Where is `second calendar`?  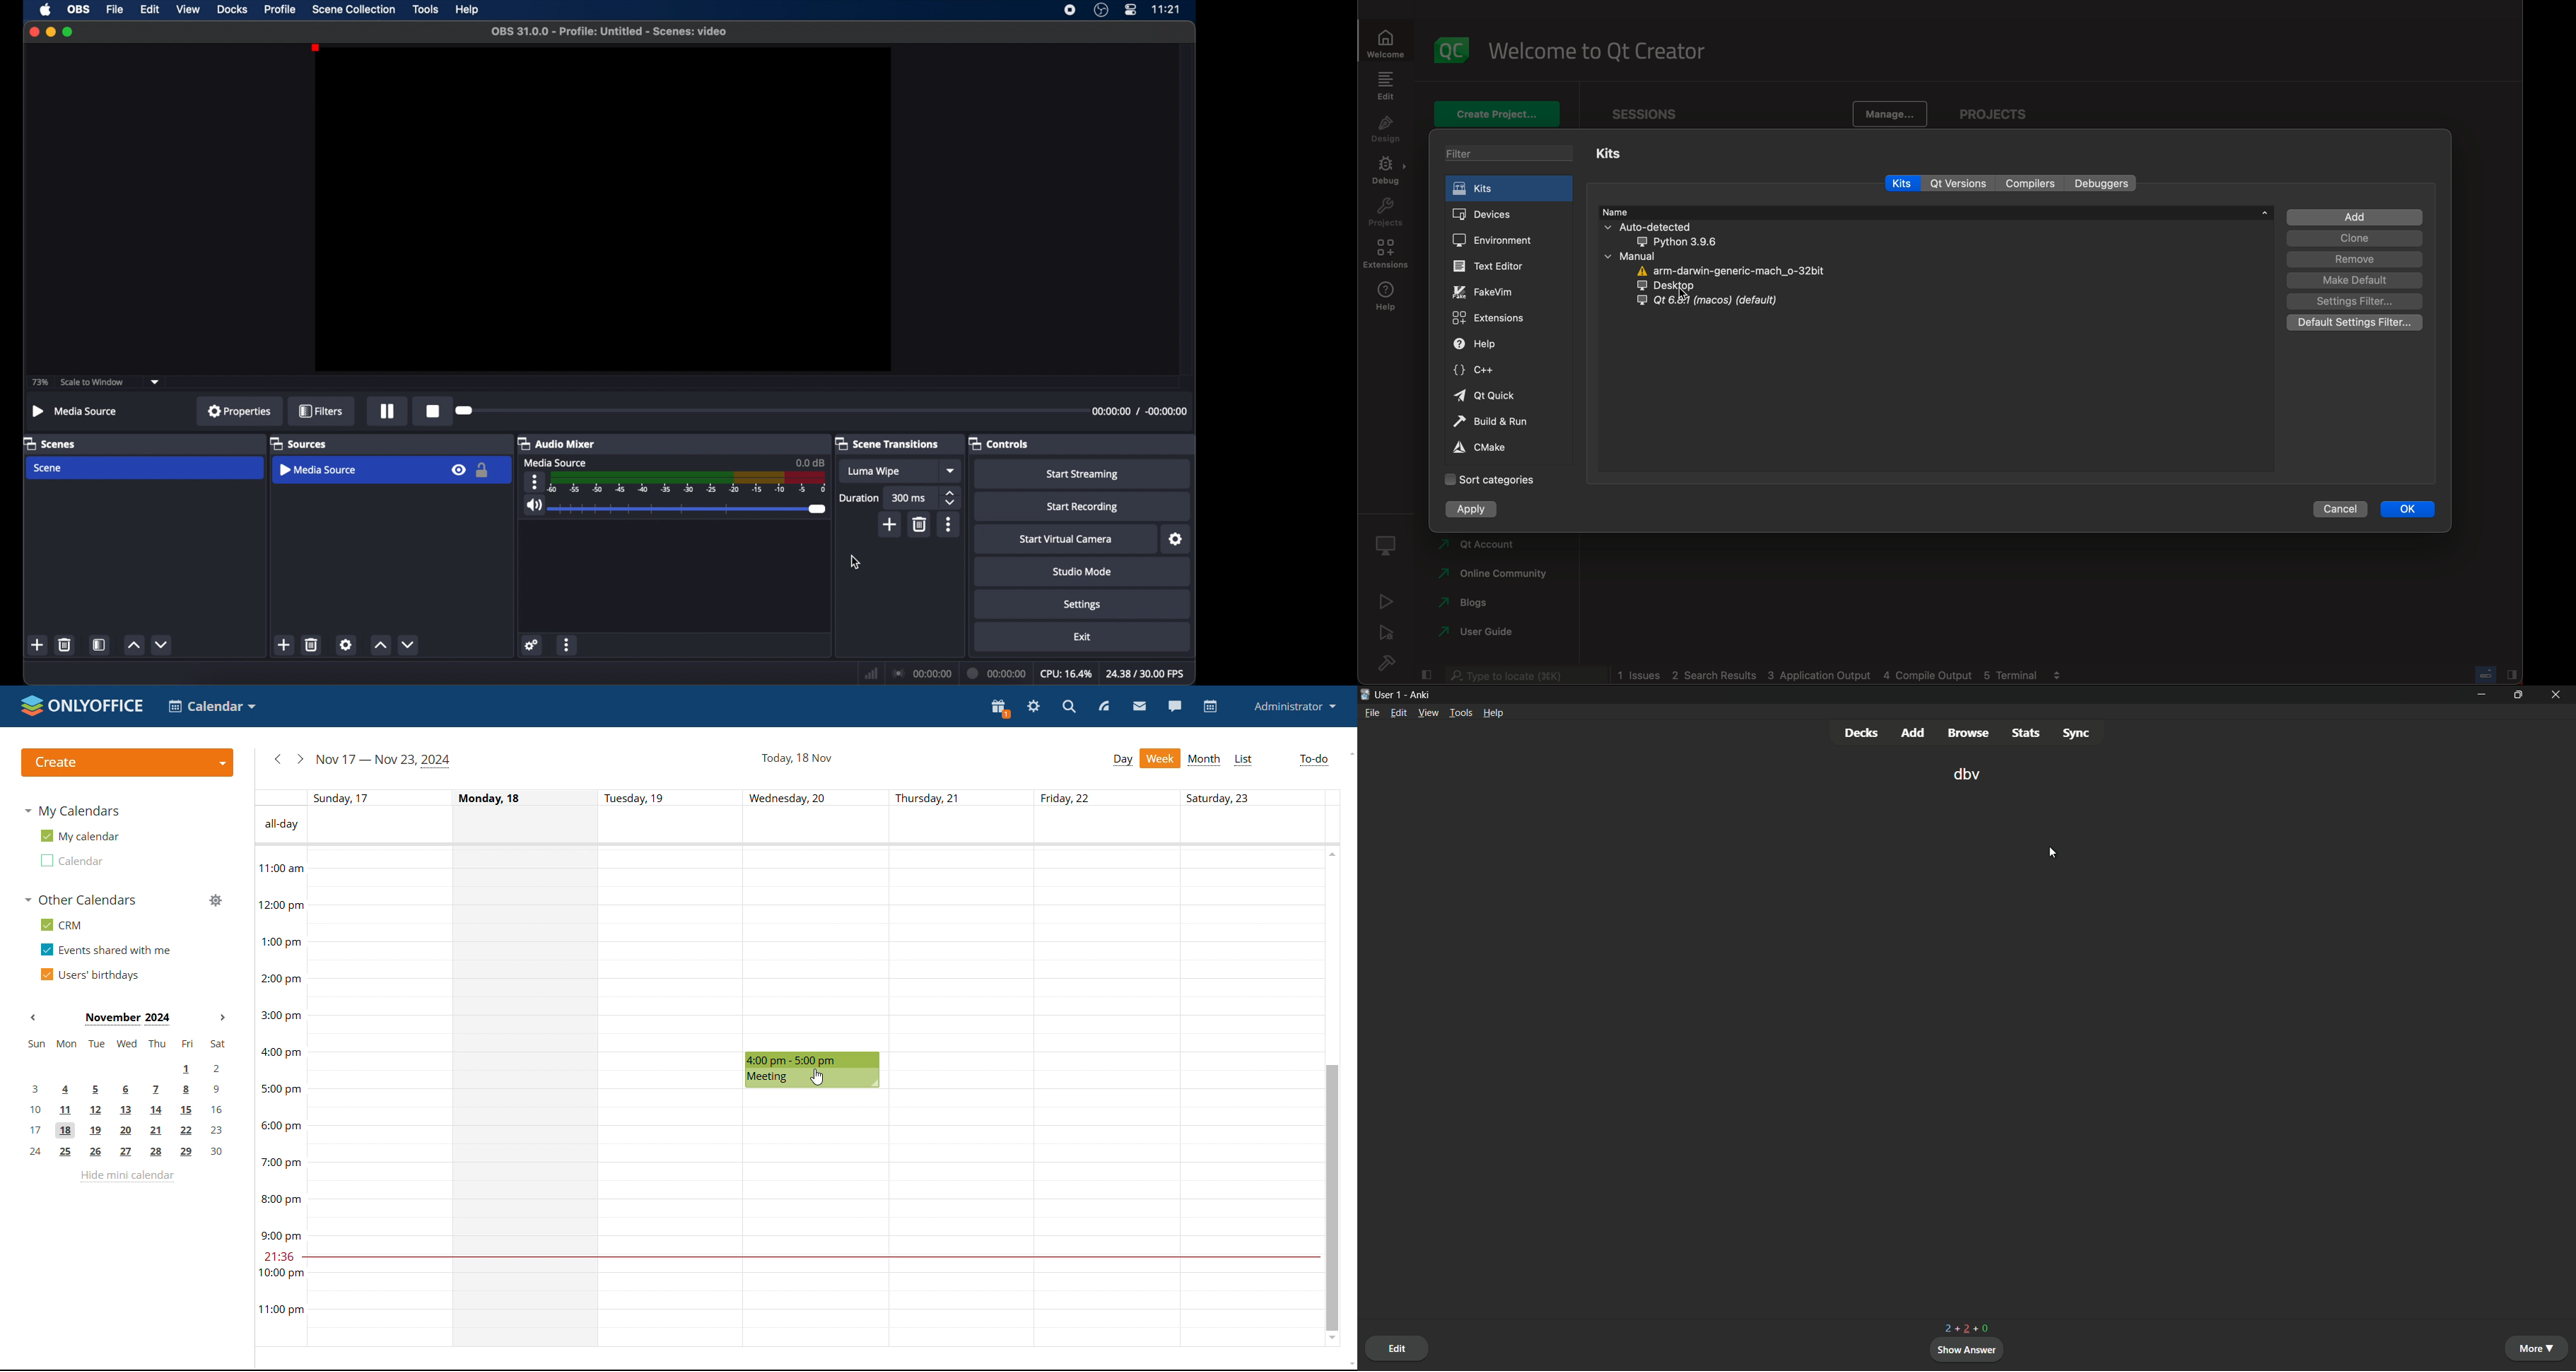
second calendar is located at coordinates (70, 860).